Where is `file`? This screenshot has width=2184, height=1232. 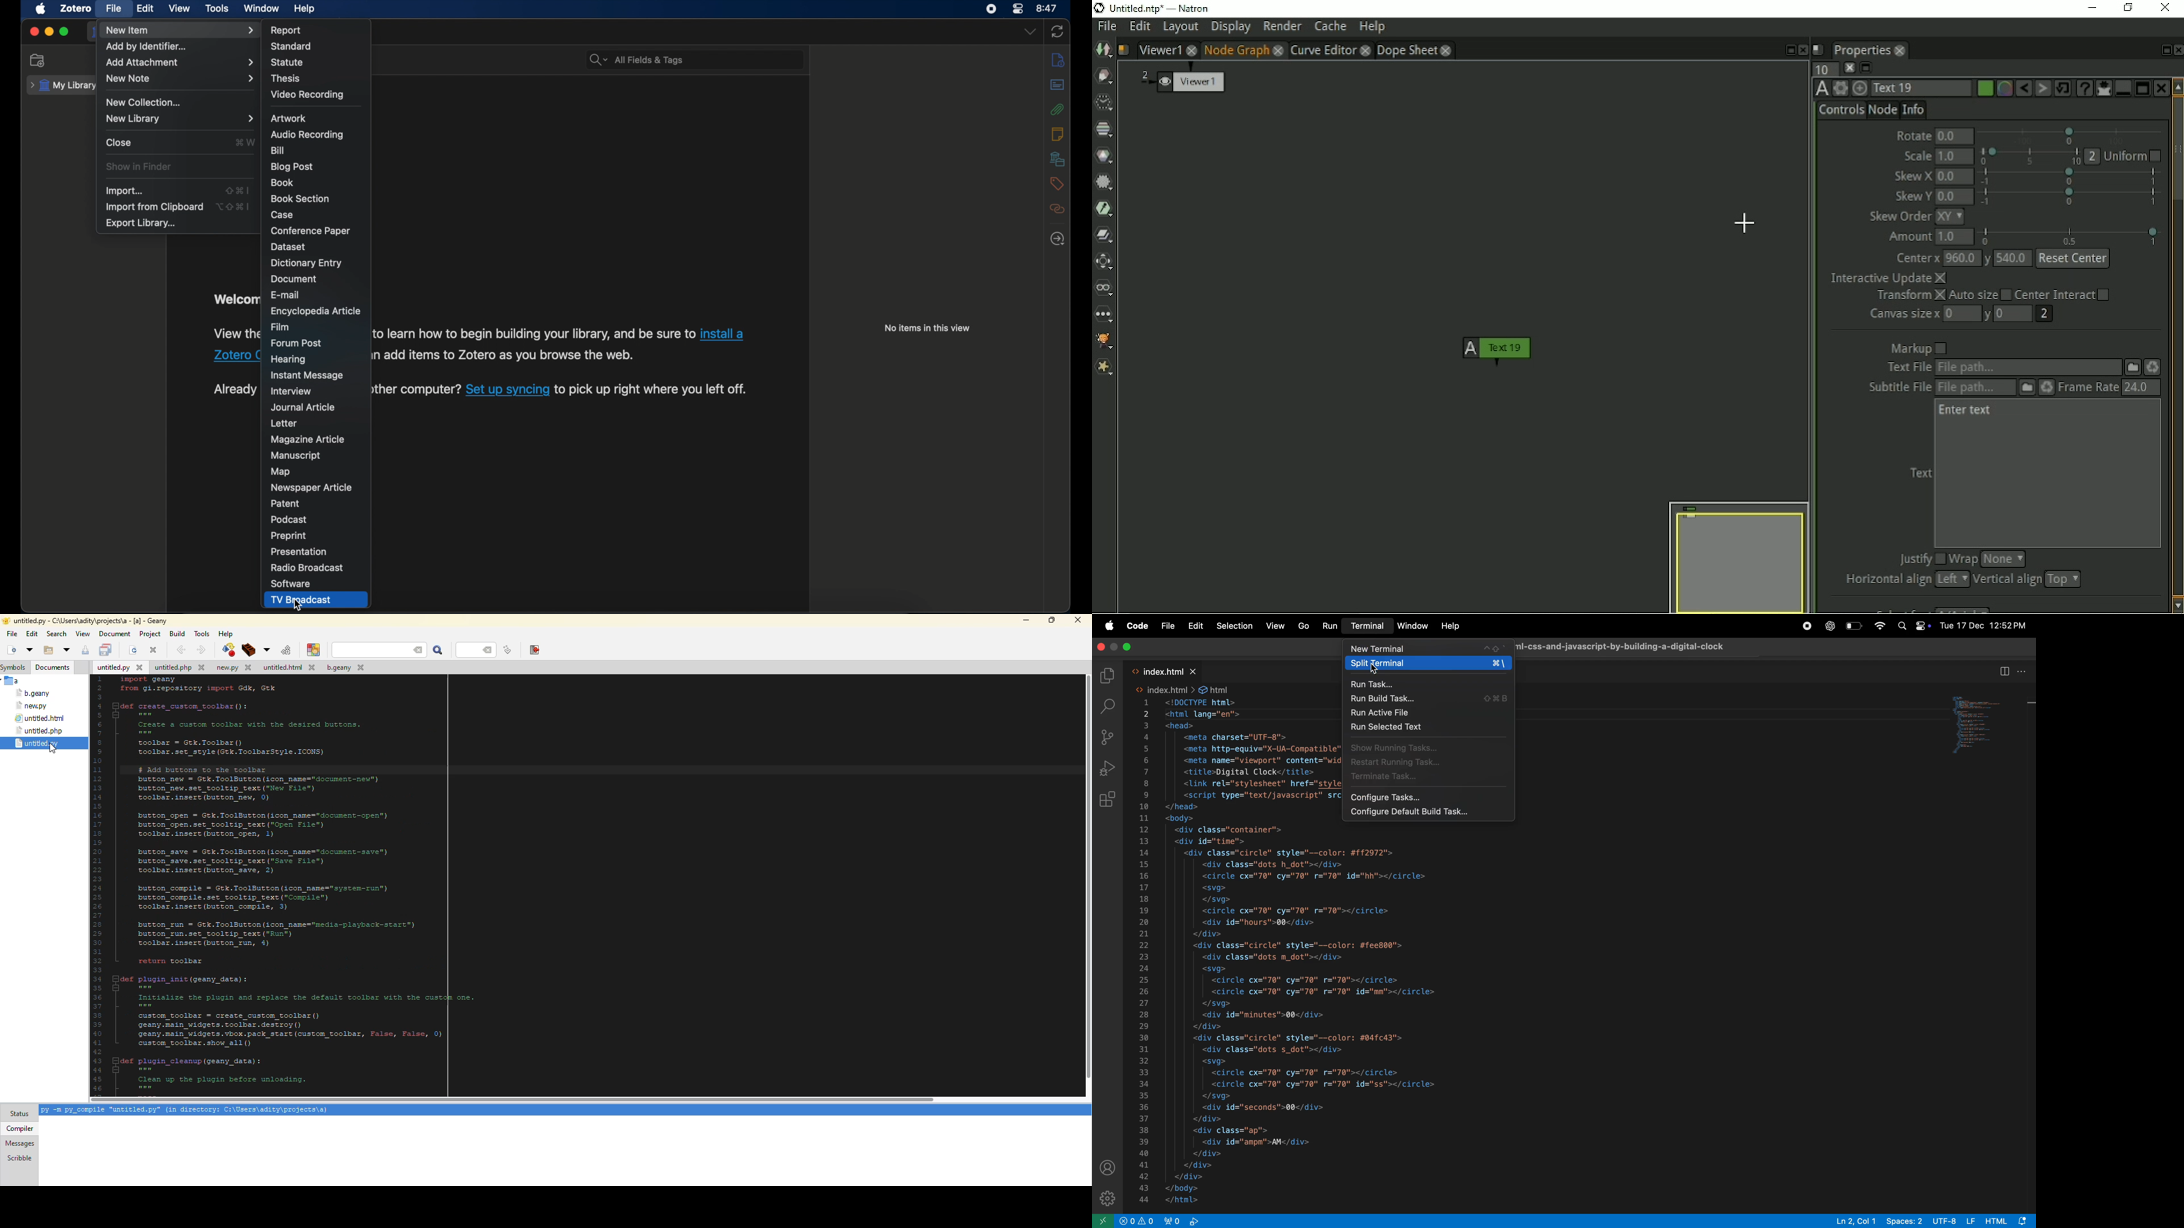 file is located at coordinates (13, 681).